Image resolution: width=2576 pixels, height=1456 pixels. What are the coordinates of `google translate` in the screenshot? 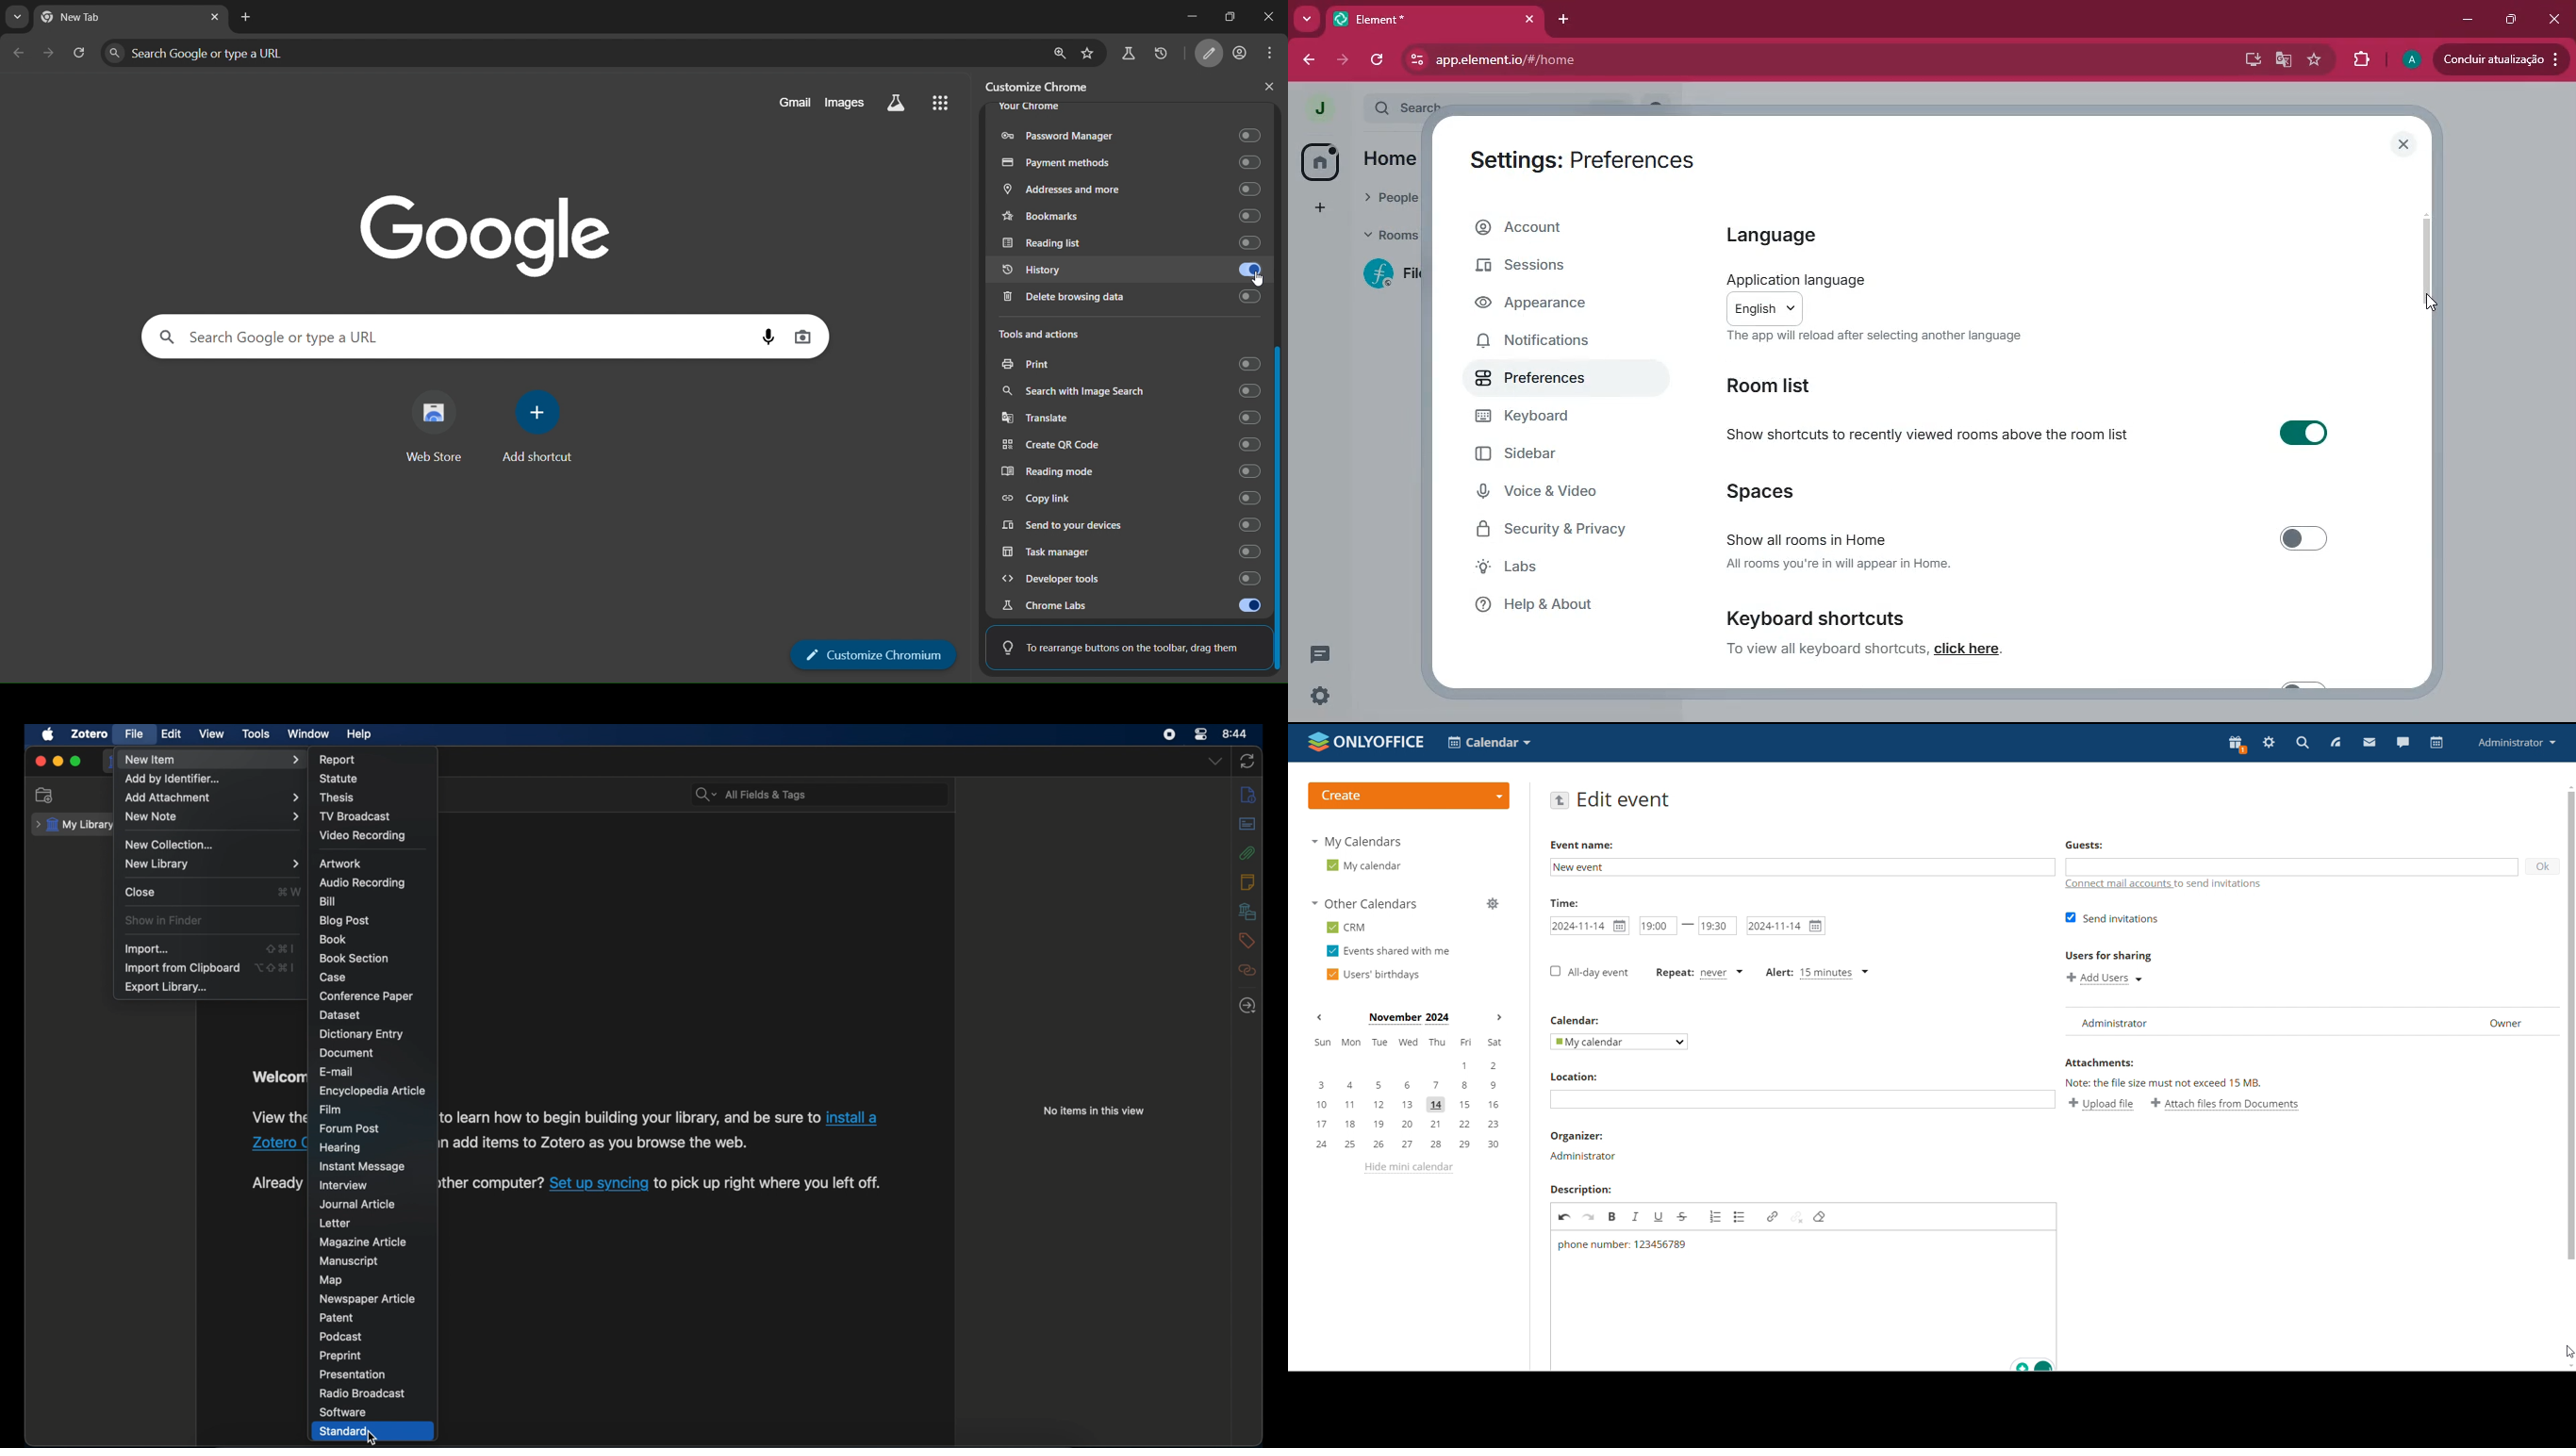 It's located at (2282, 59).